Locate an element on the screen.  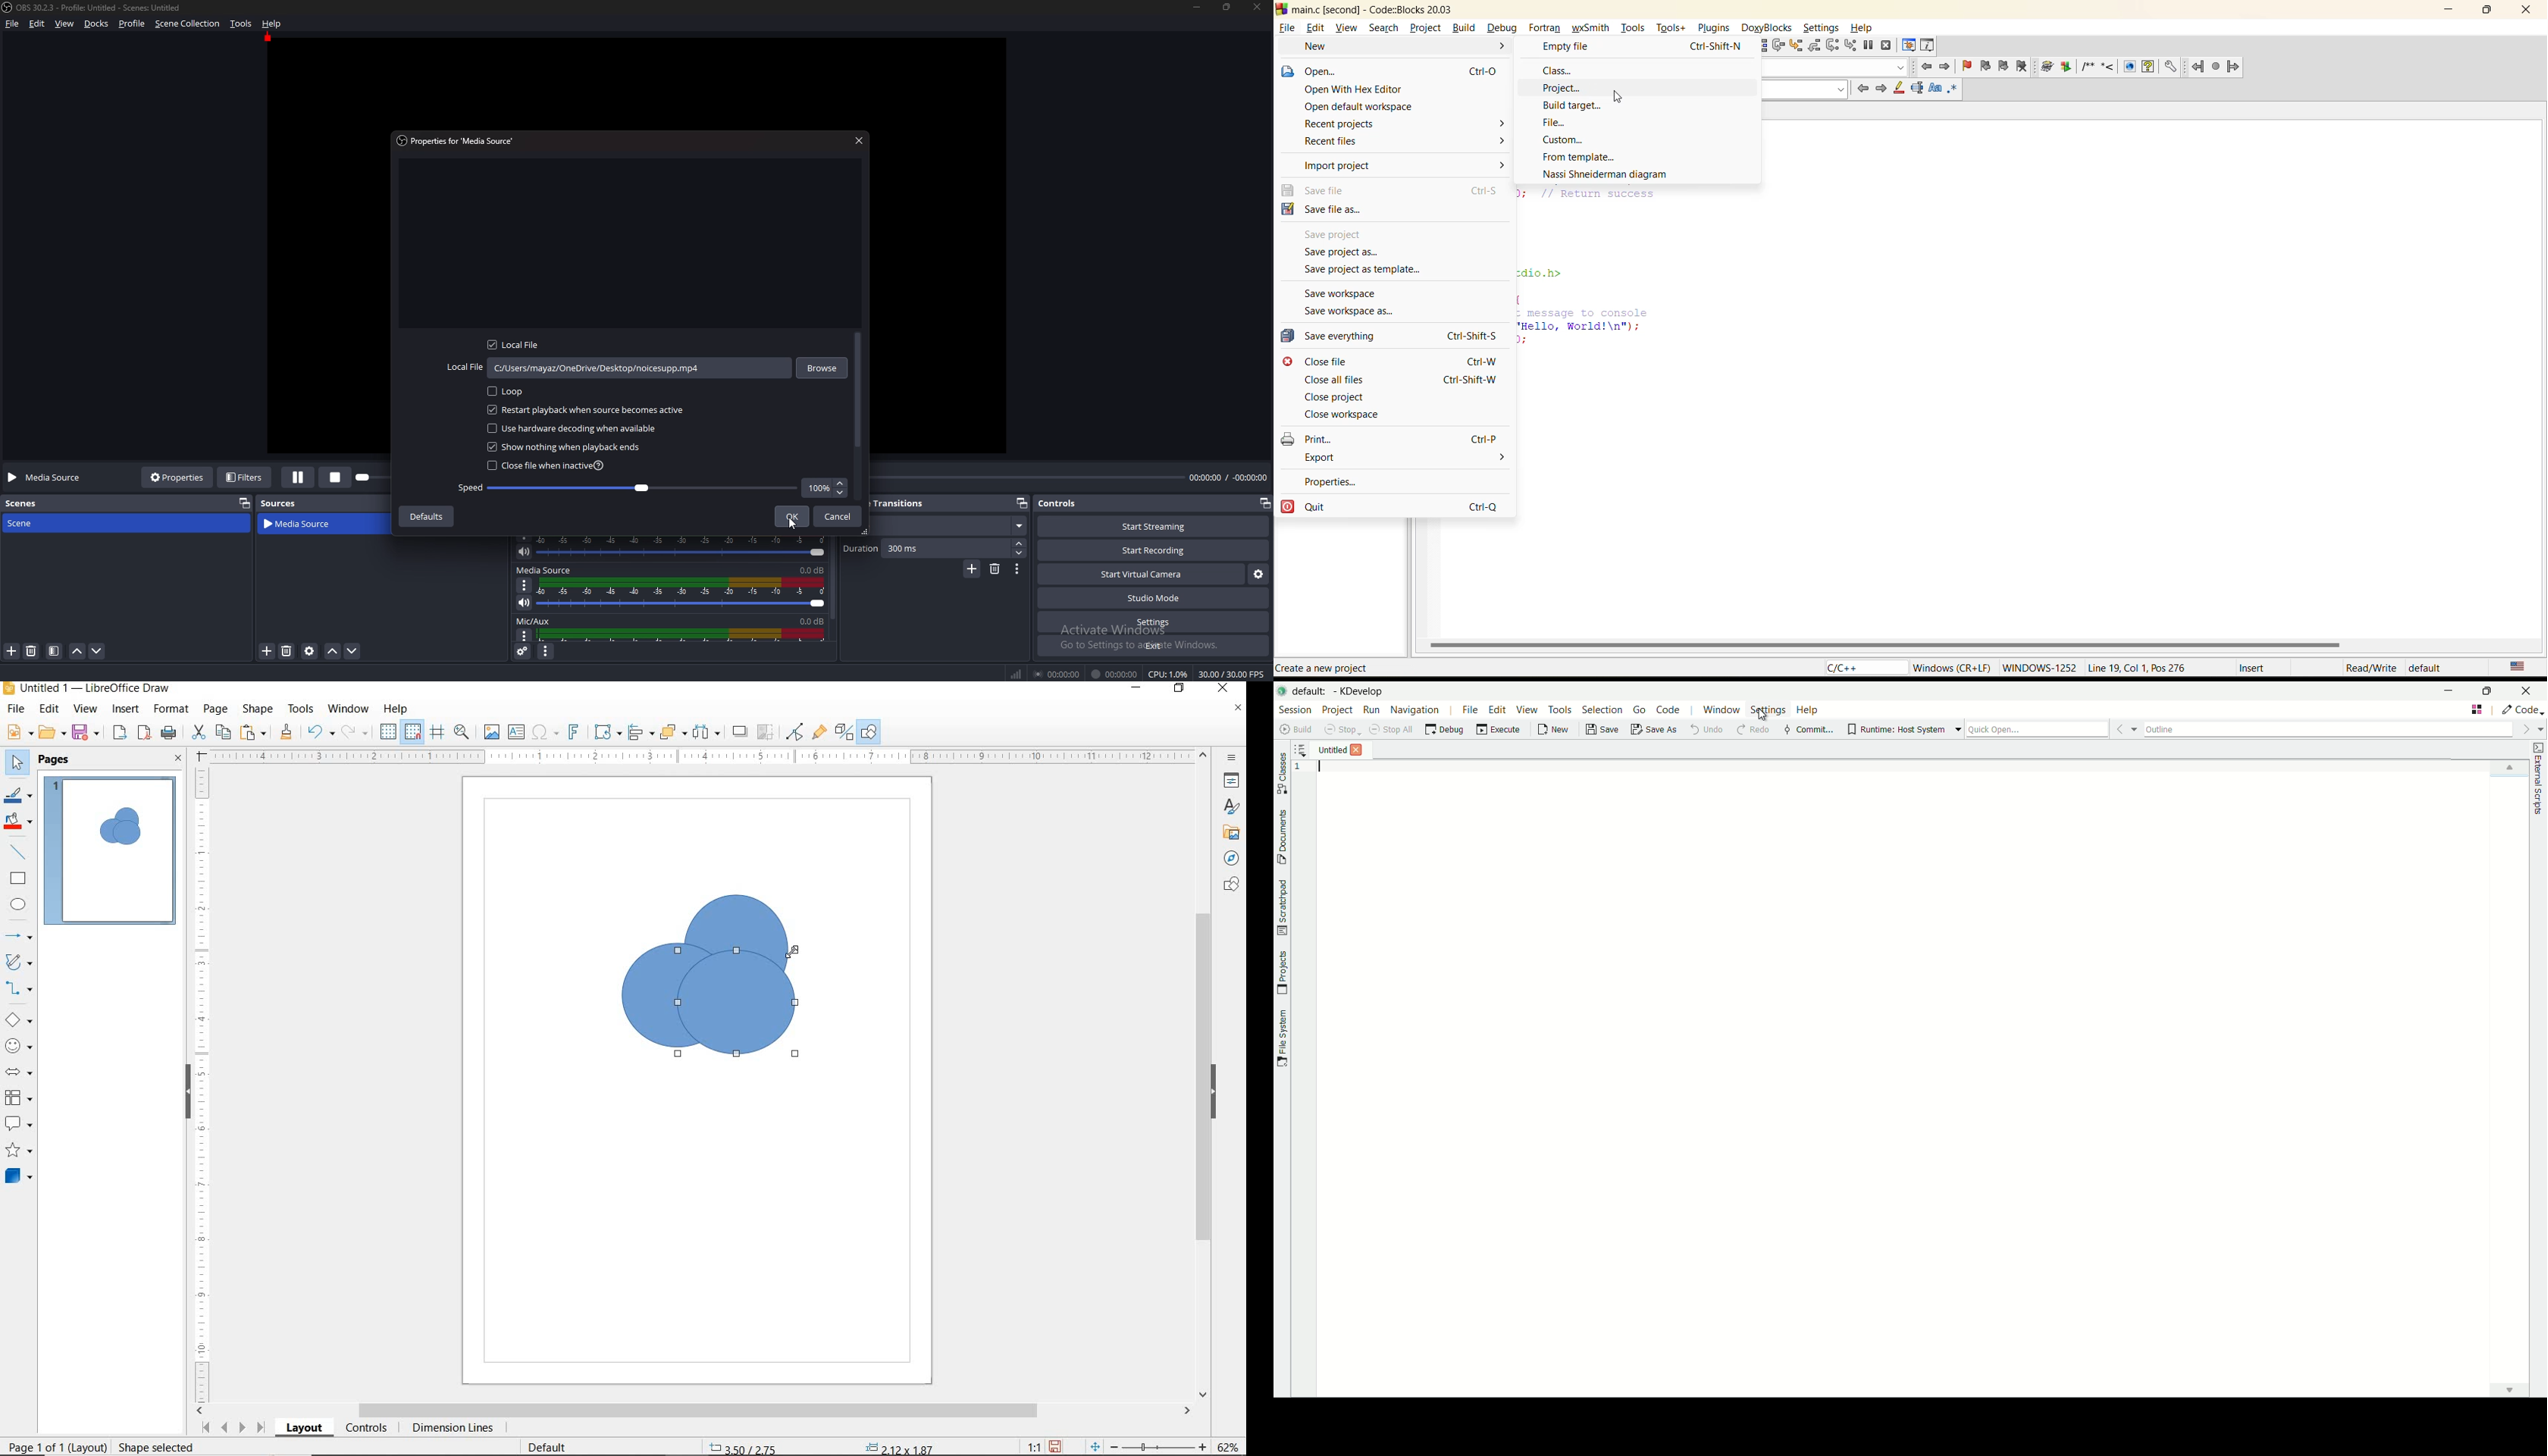
Sources settings is located at coordinates (310, 651).